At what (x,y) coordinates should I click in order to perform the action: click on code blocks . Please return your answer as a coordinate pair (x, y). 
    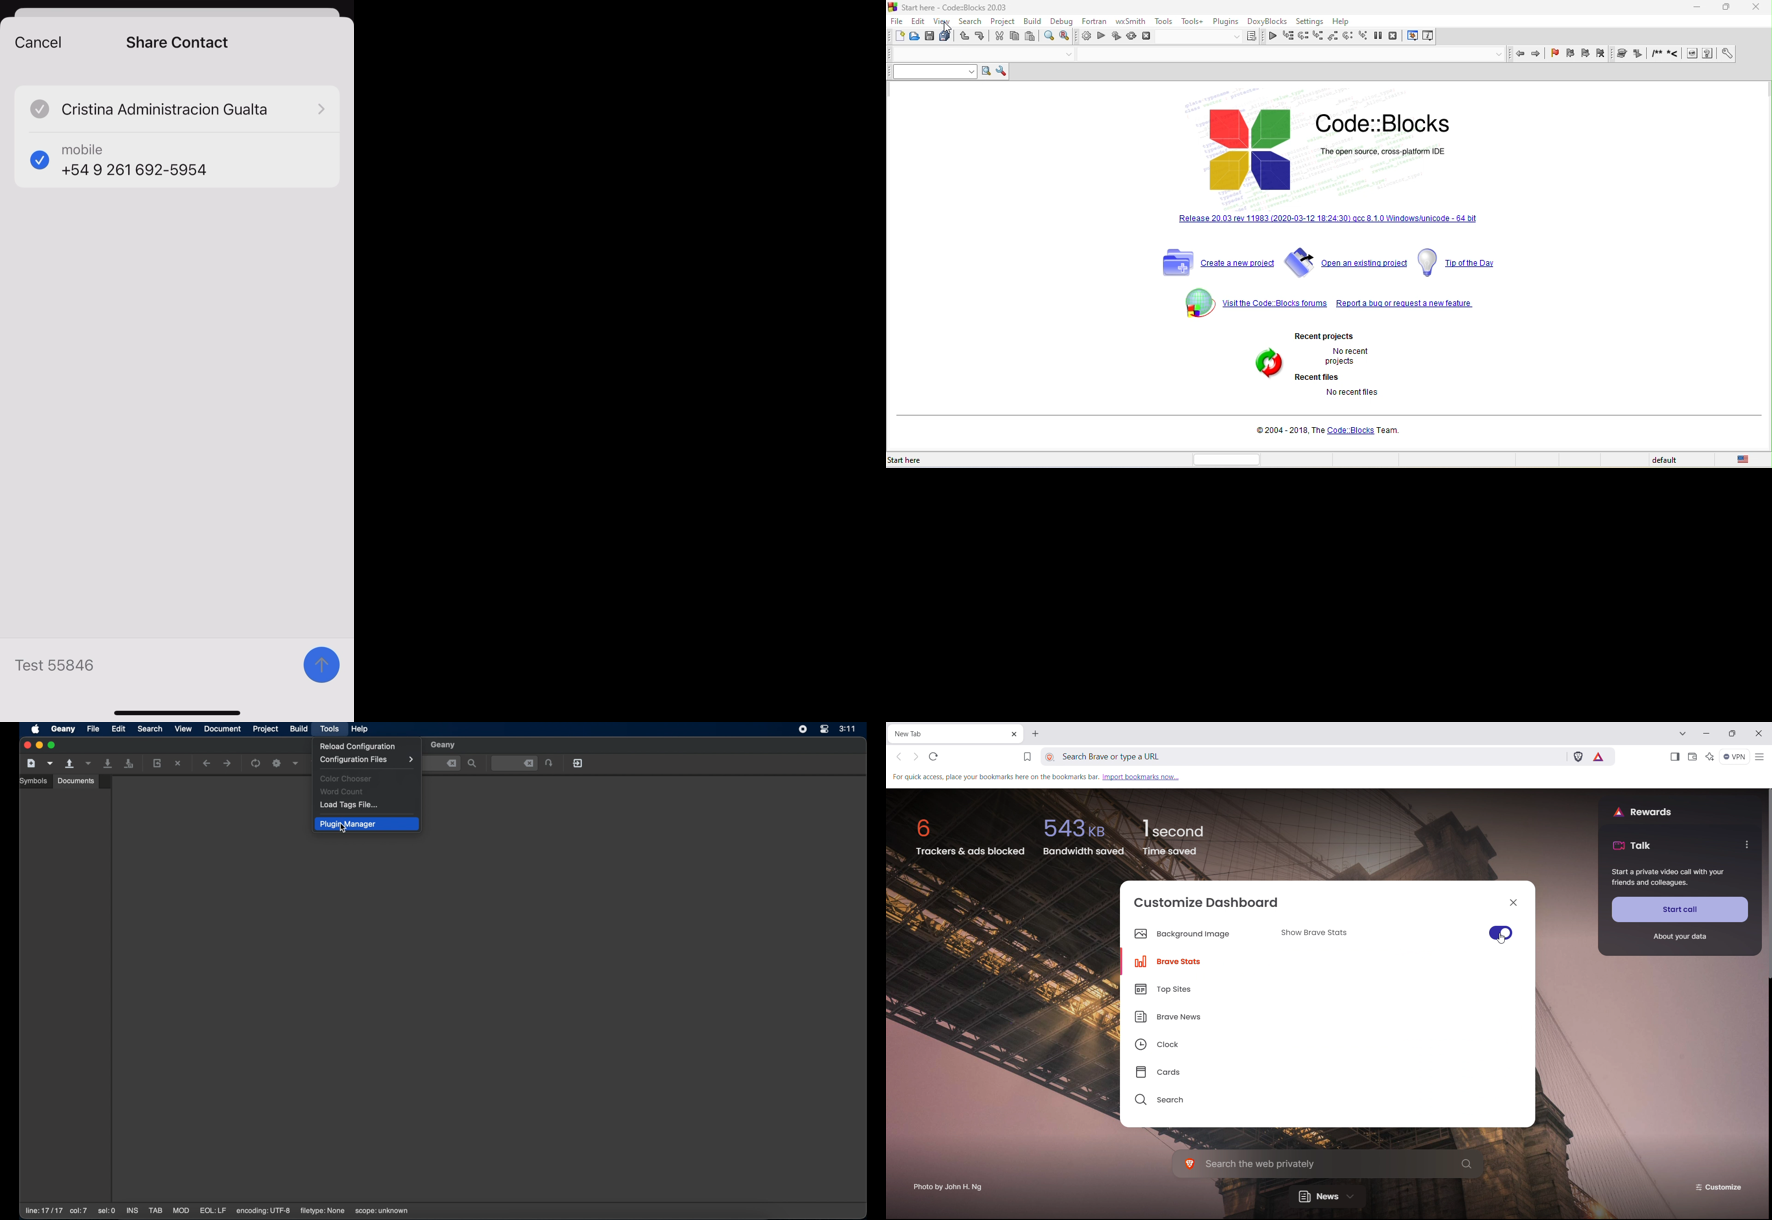
    Looking at the image, I should click on (1386, 120).